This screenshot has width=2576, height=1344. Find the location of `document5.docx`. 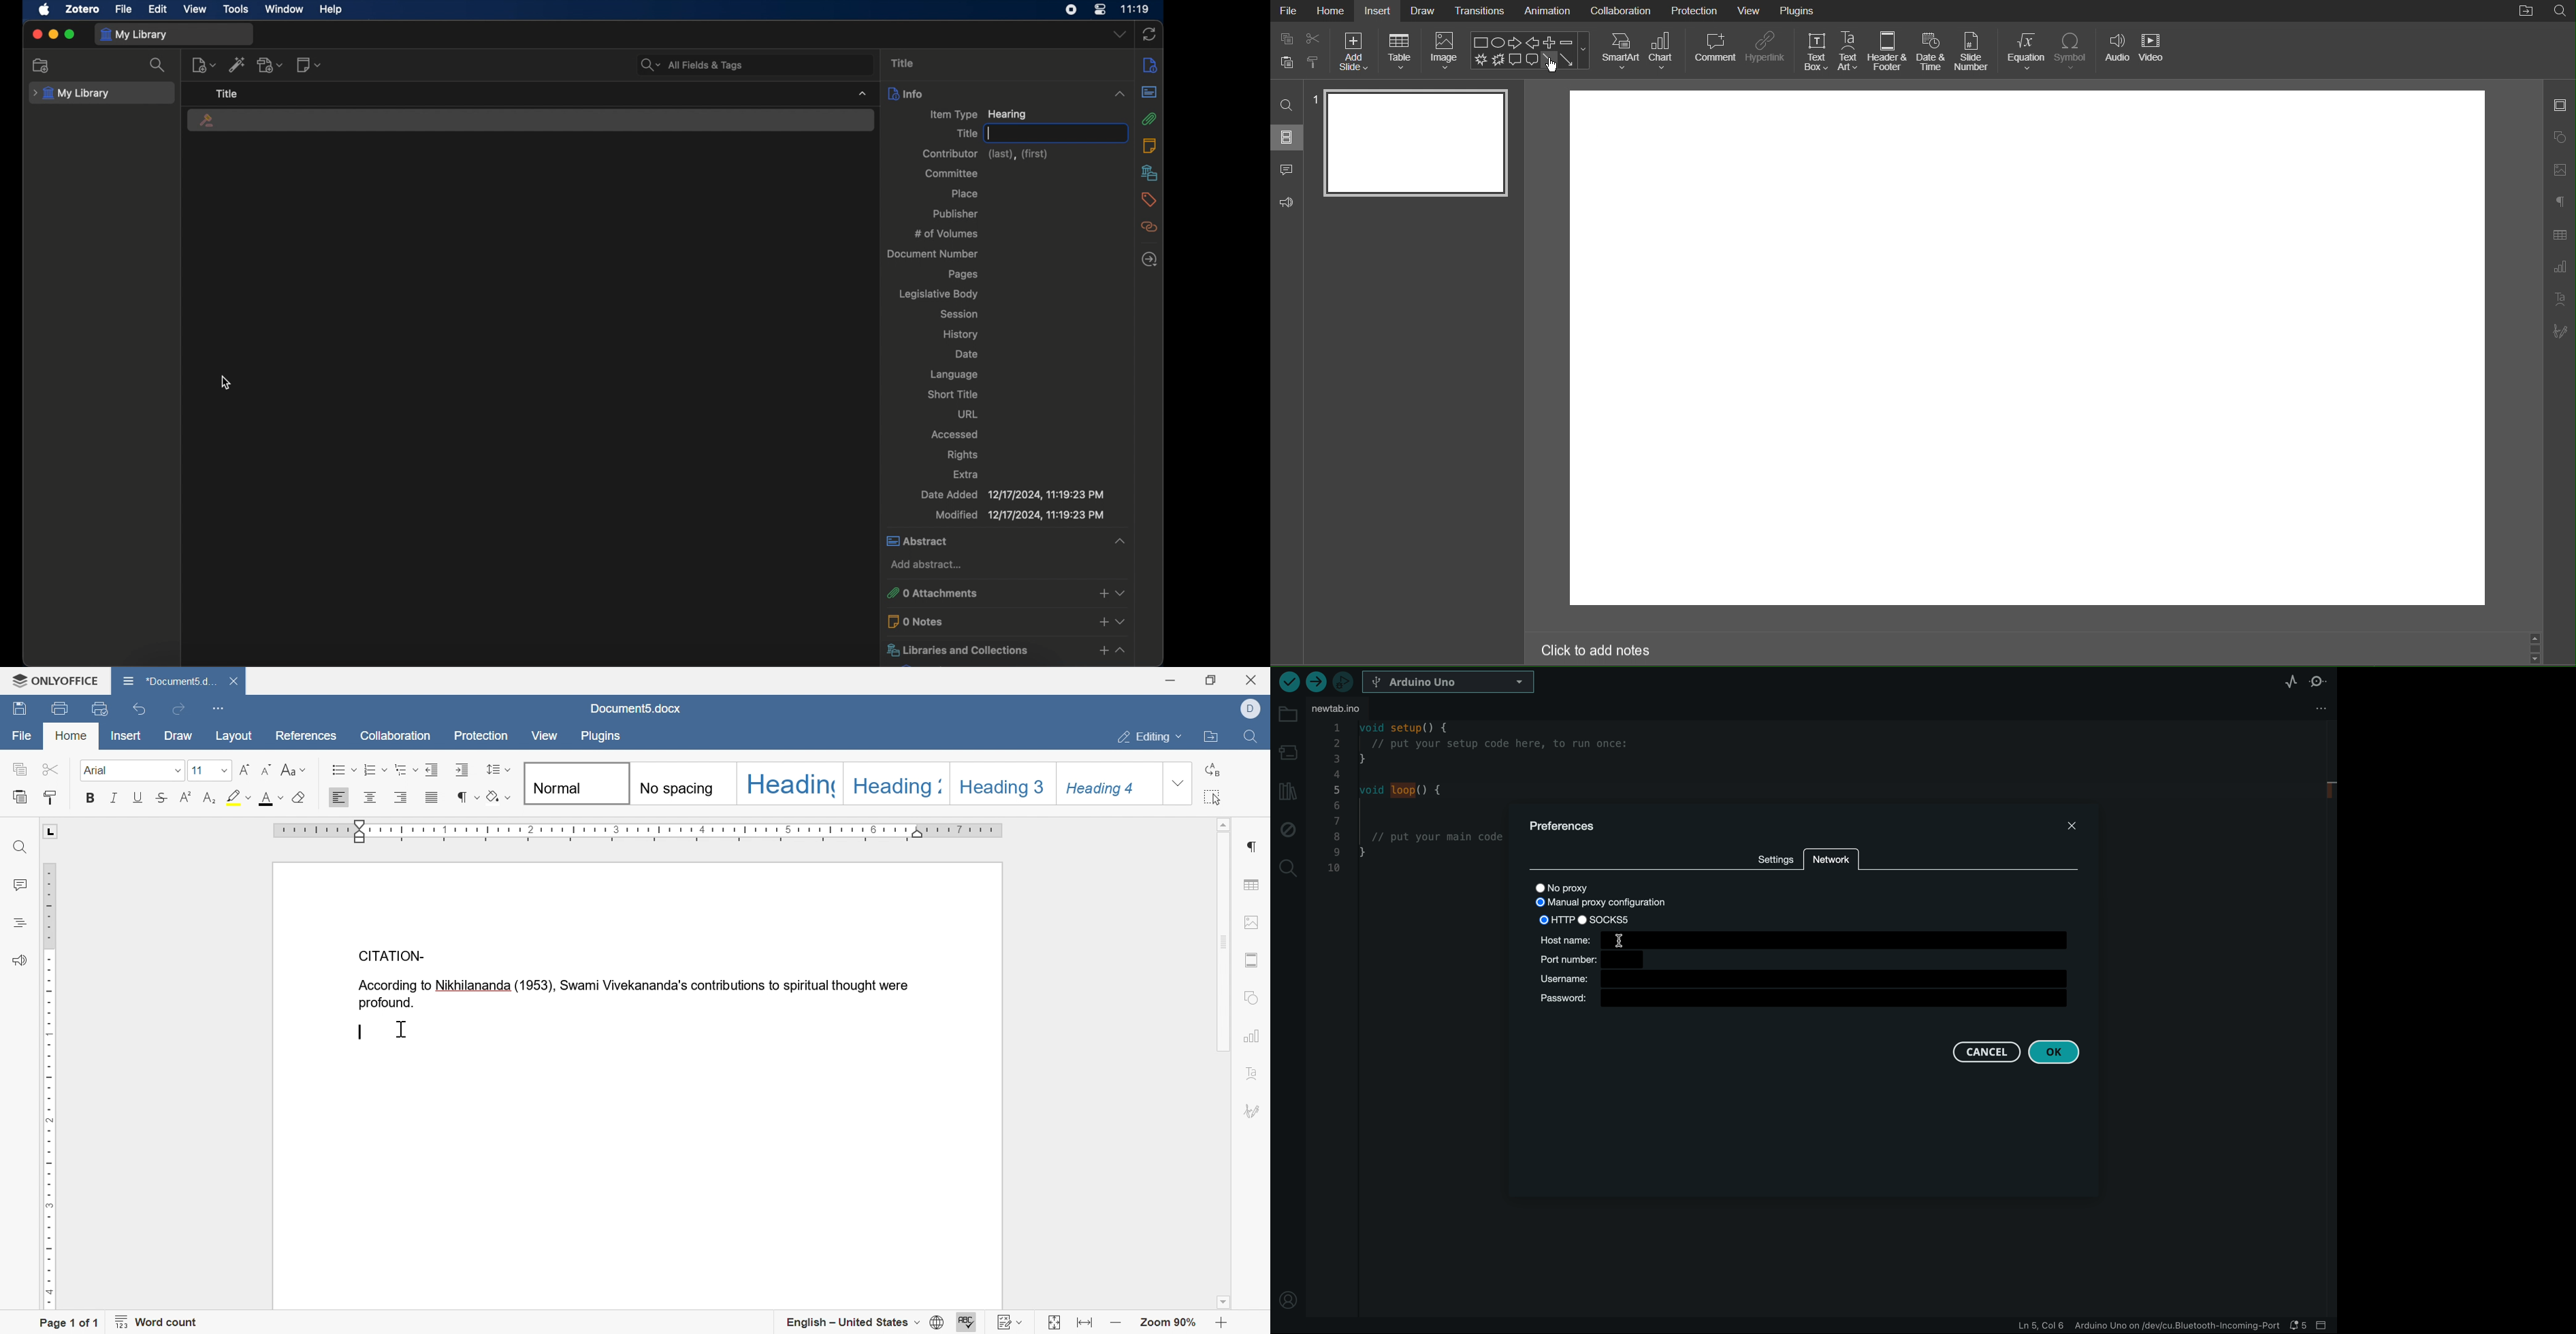

document5.docx is located at coordinates (629, 707).